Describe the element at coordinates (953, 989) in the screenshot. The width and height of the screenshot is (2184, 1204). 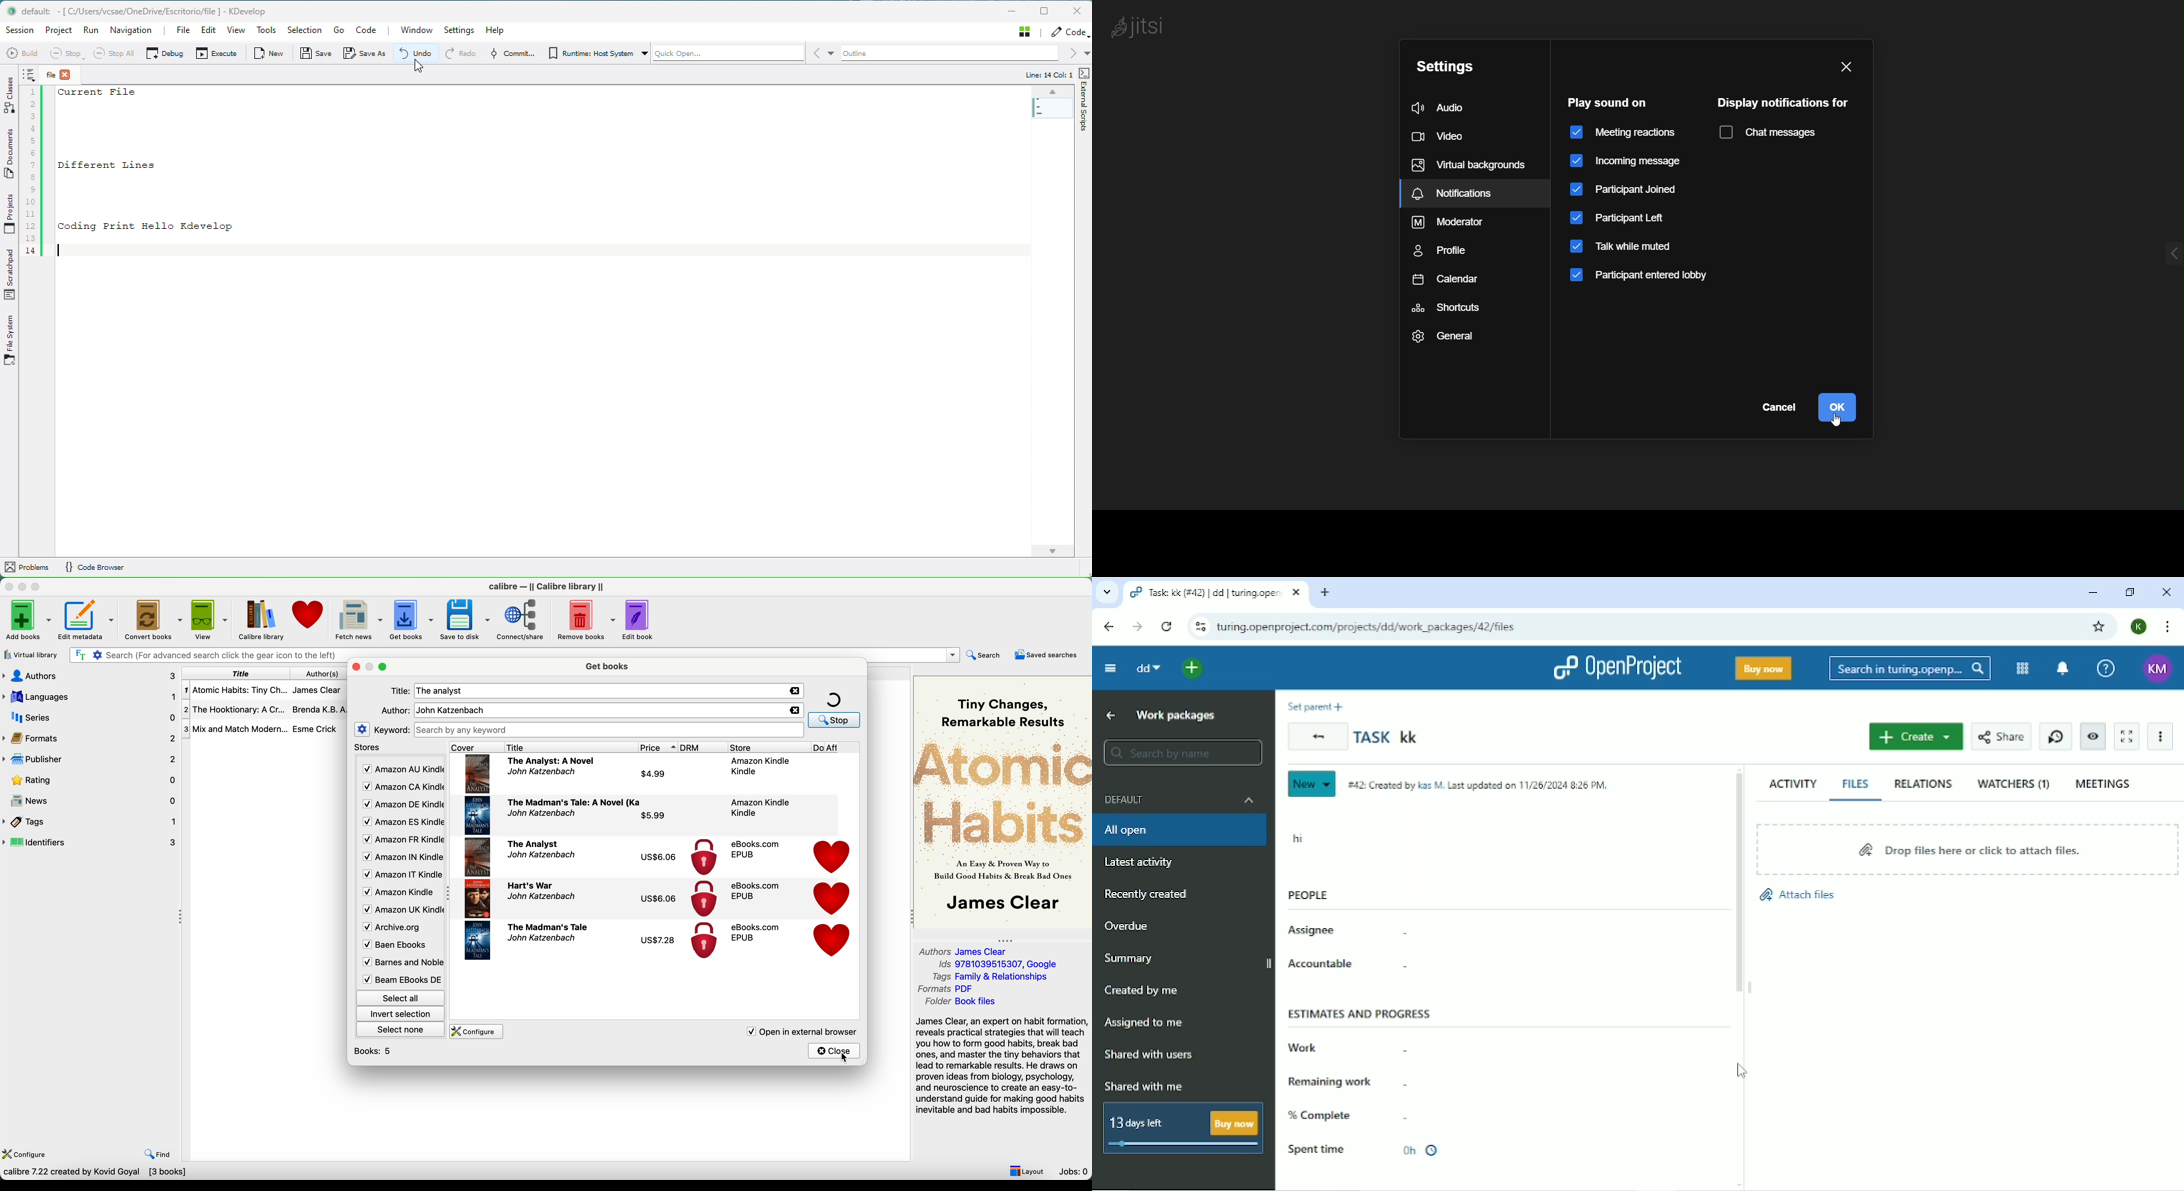
I see `Formats PDF` at that location.